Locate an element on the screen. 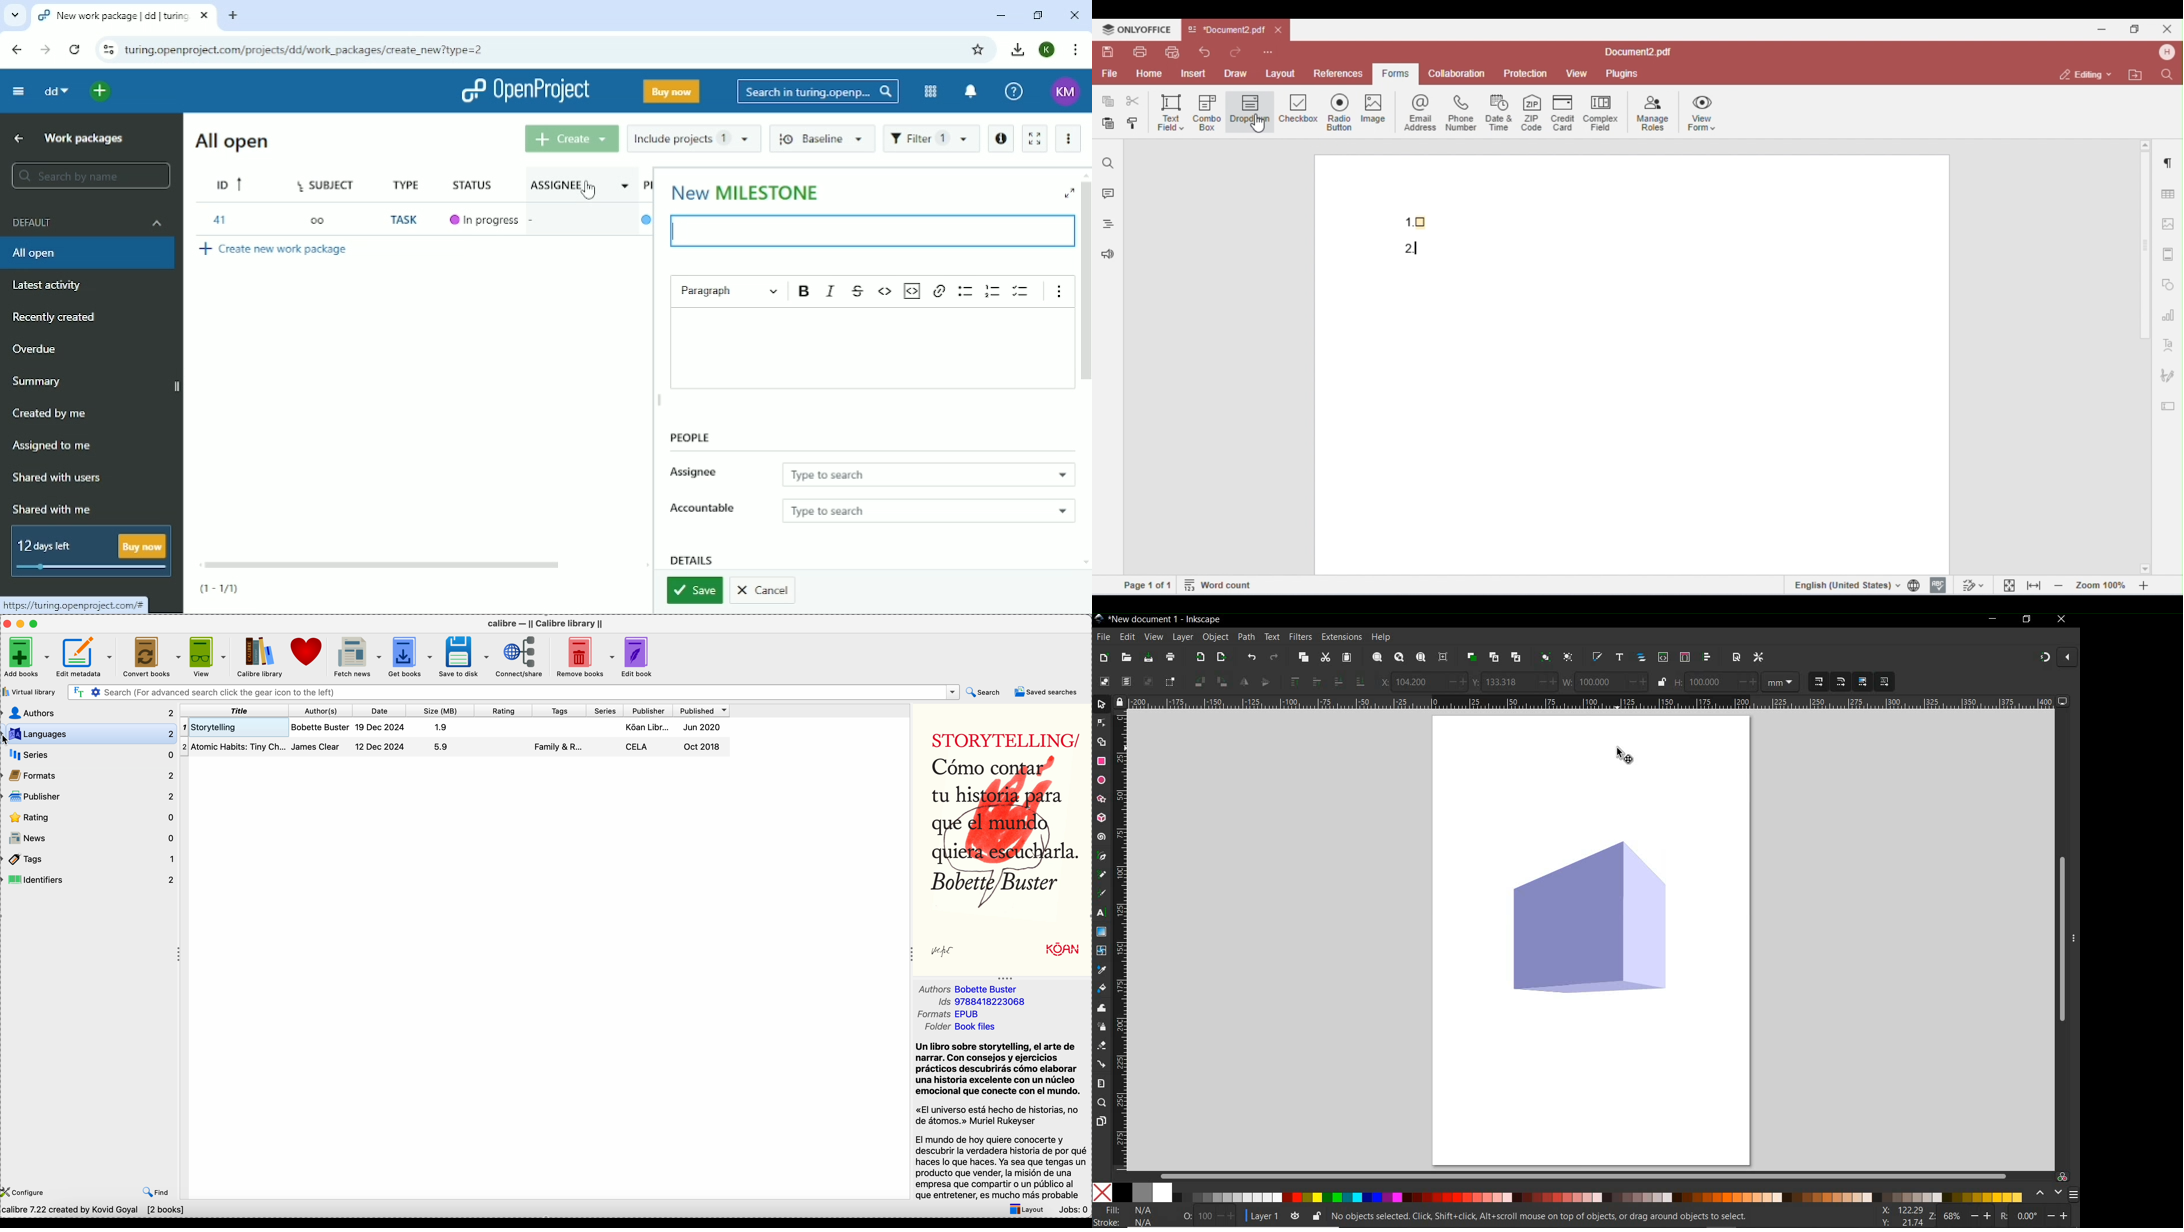 The image size is (2184, 1232). publisher is located at coordinates (648, 711).